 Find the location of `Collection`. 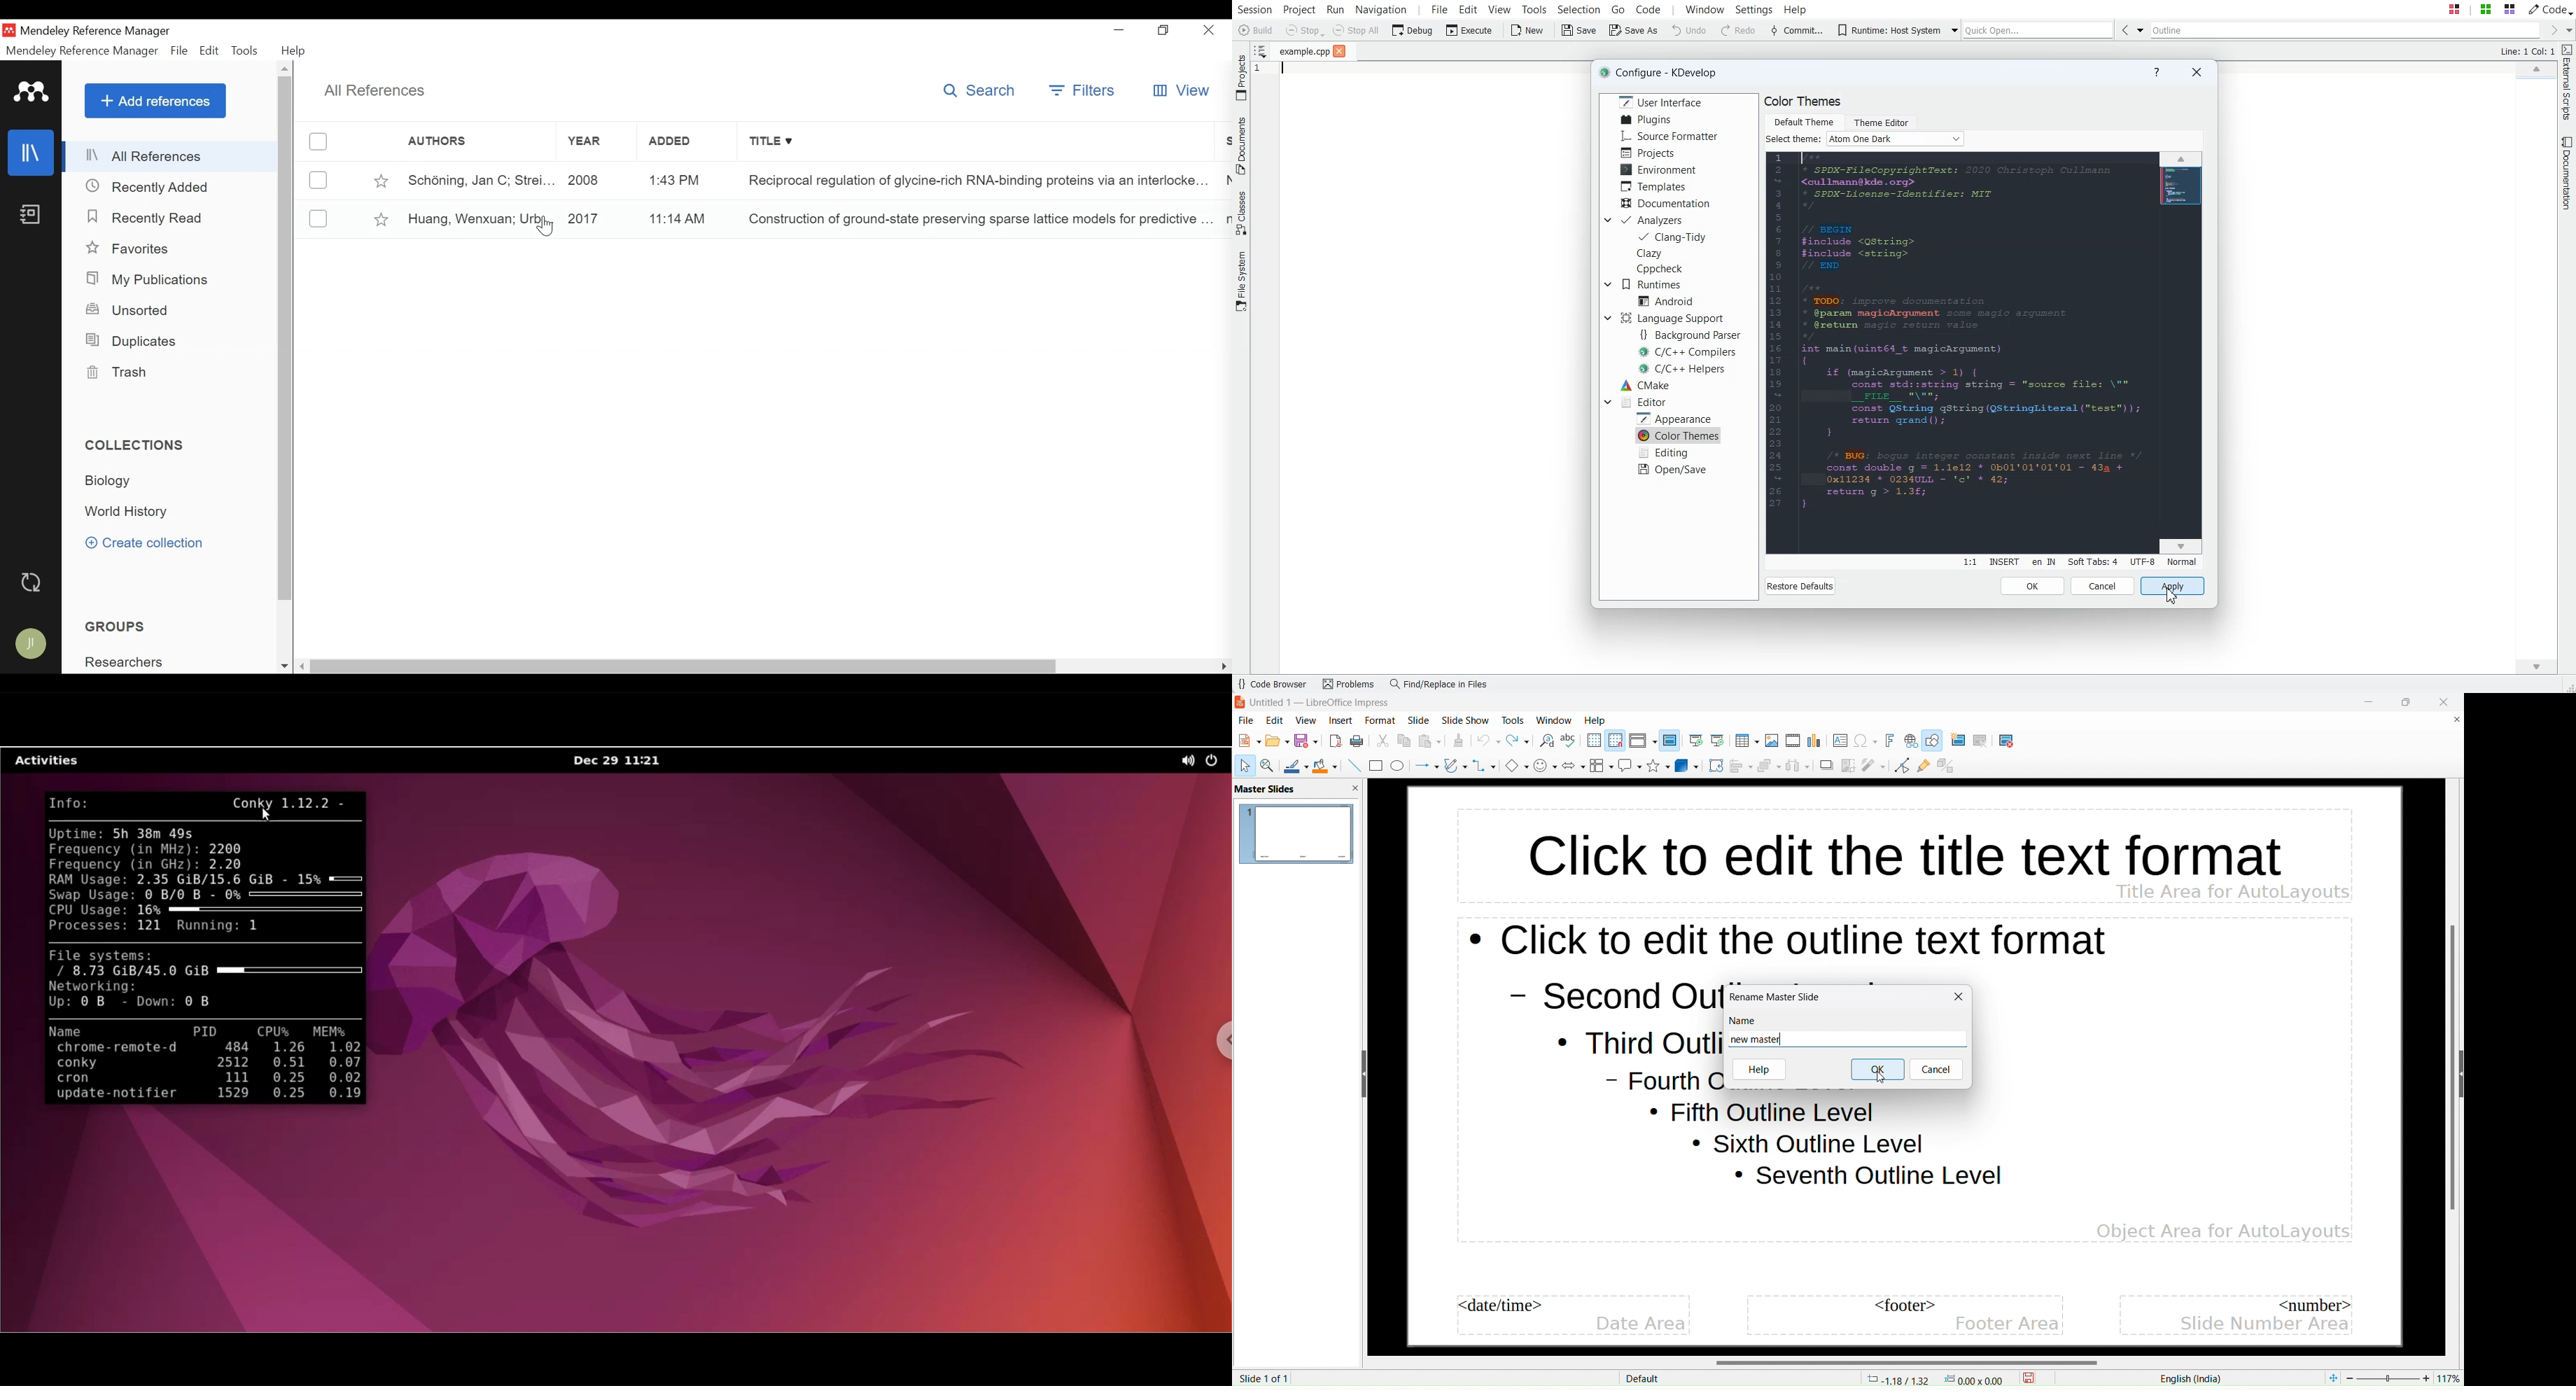

Collection is located at coordinates (113, 481).